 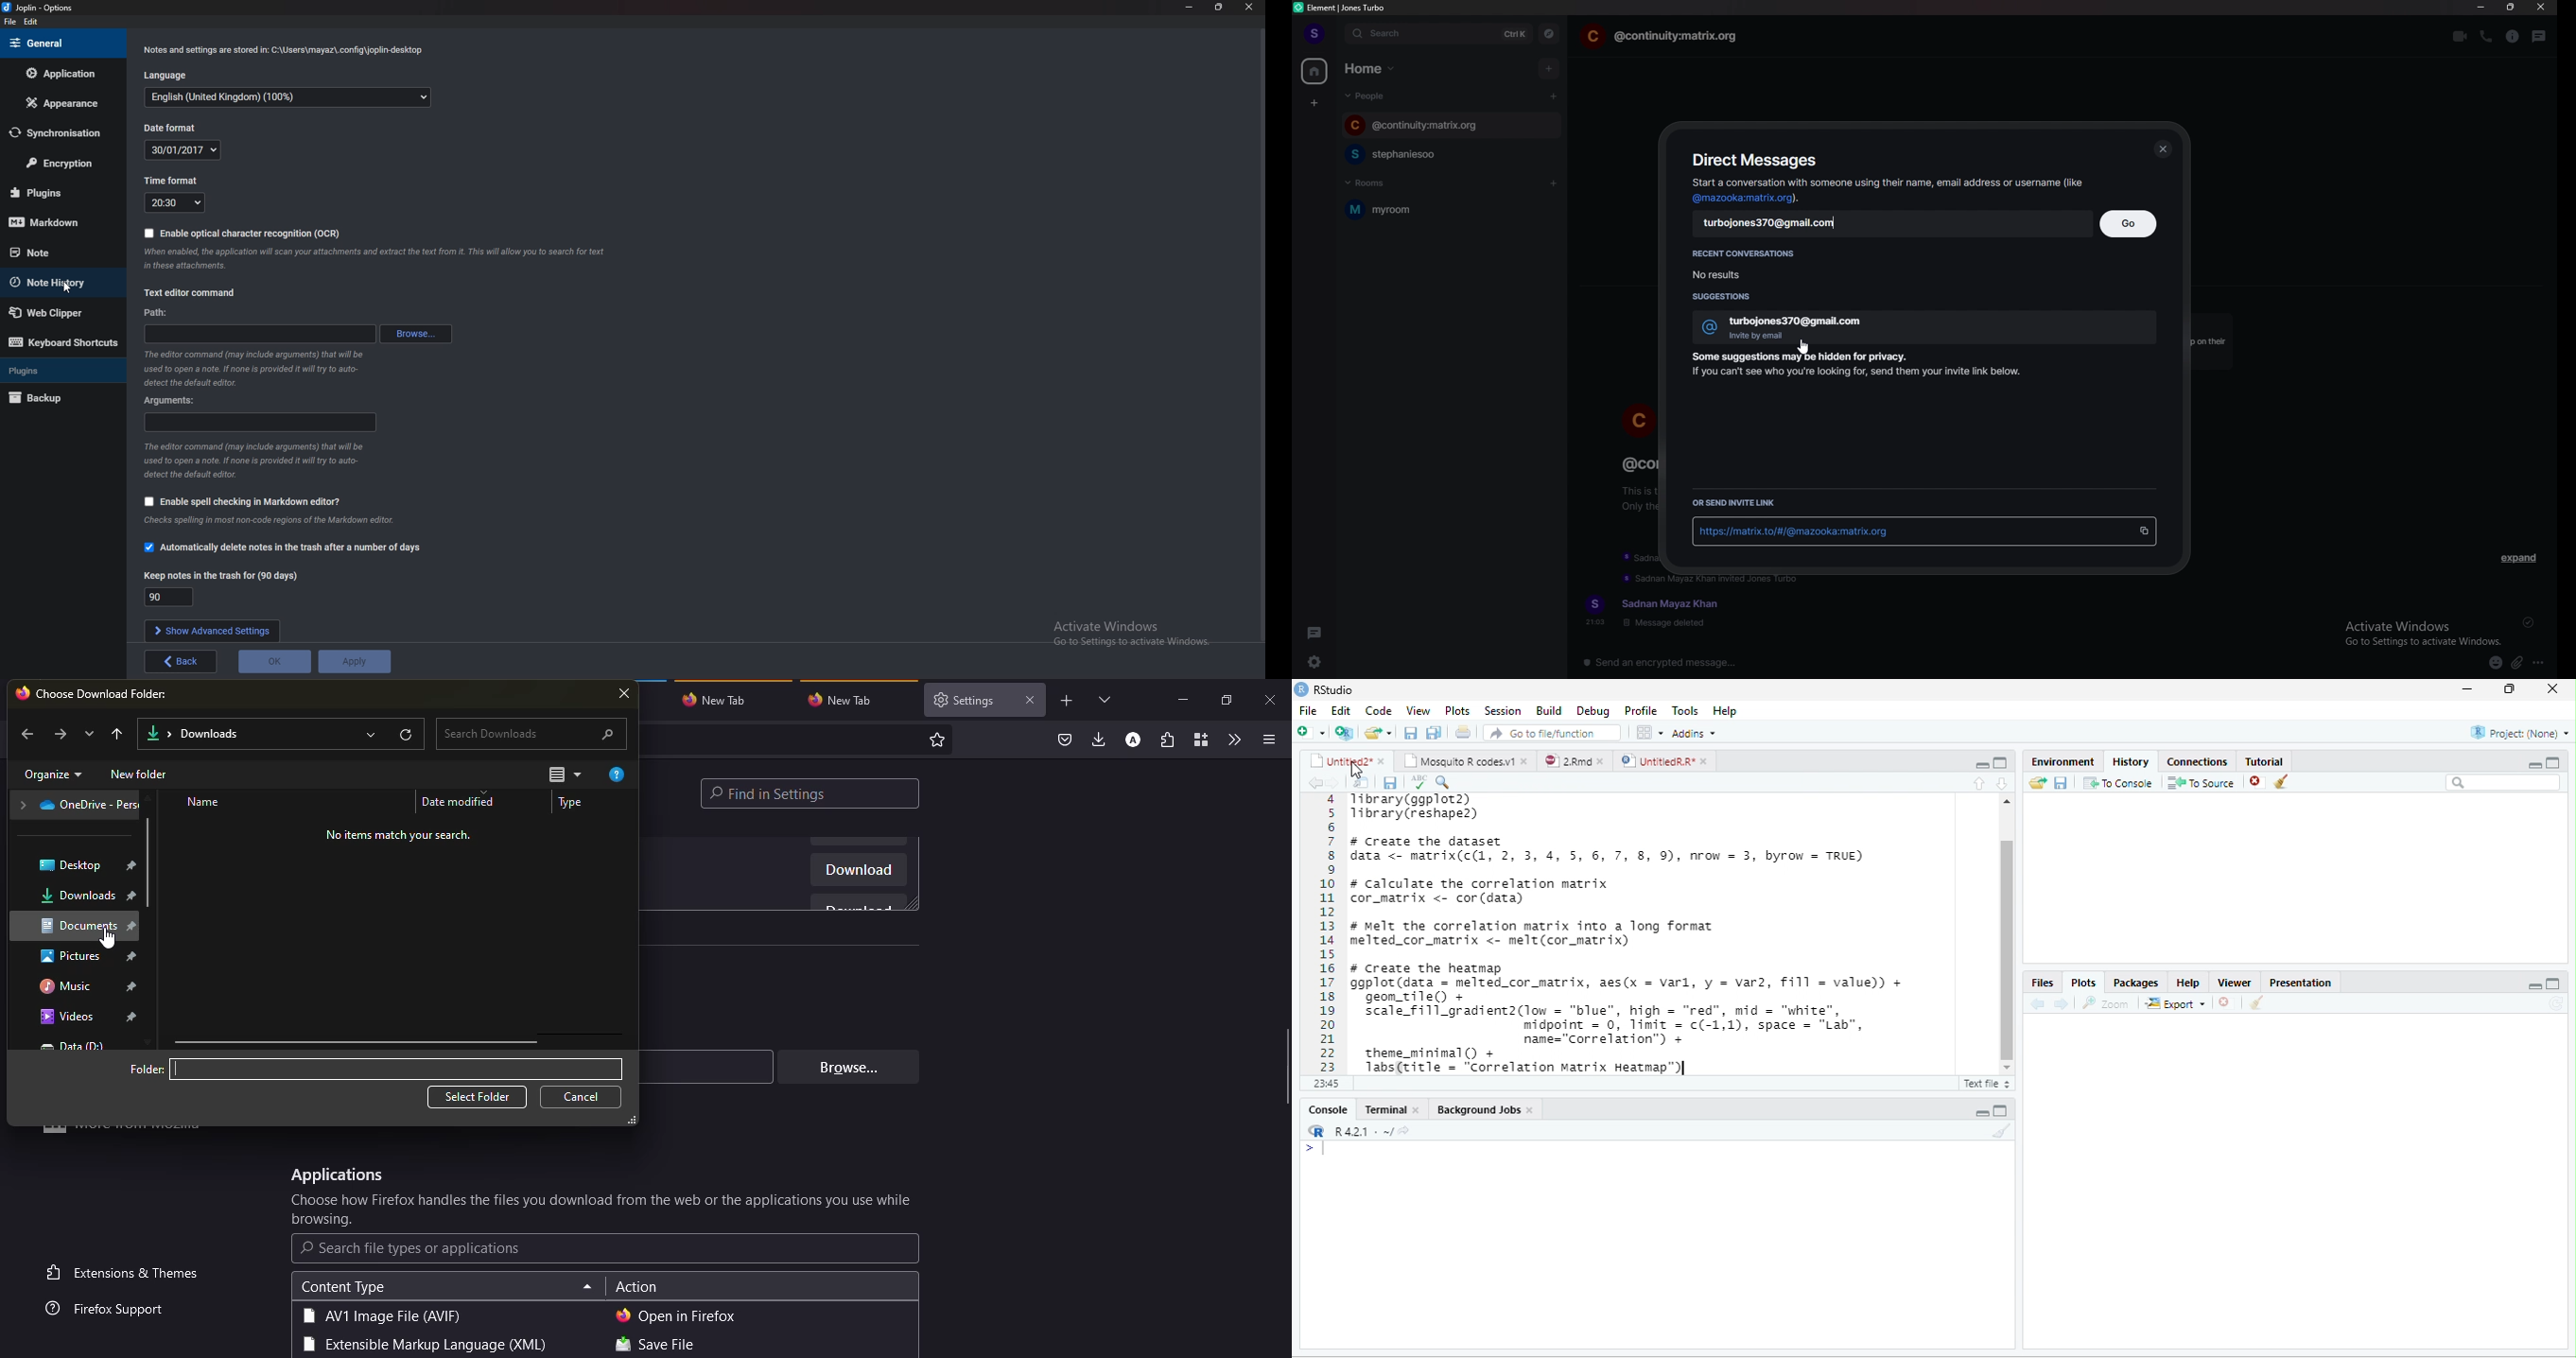 I want to click on email, so click(x=1777, y=224).